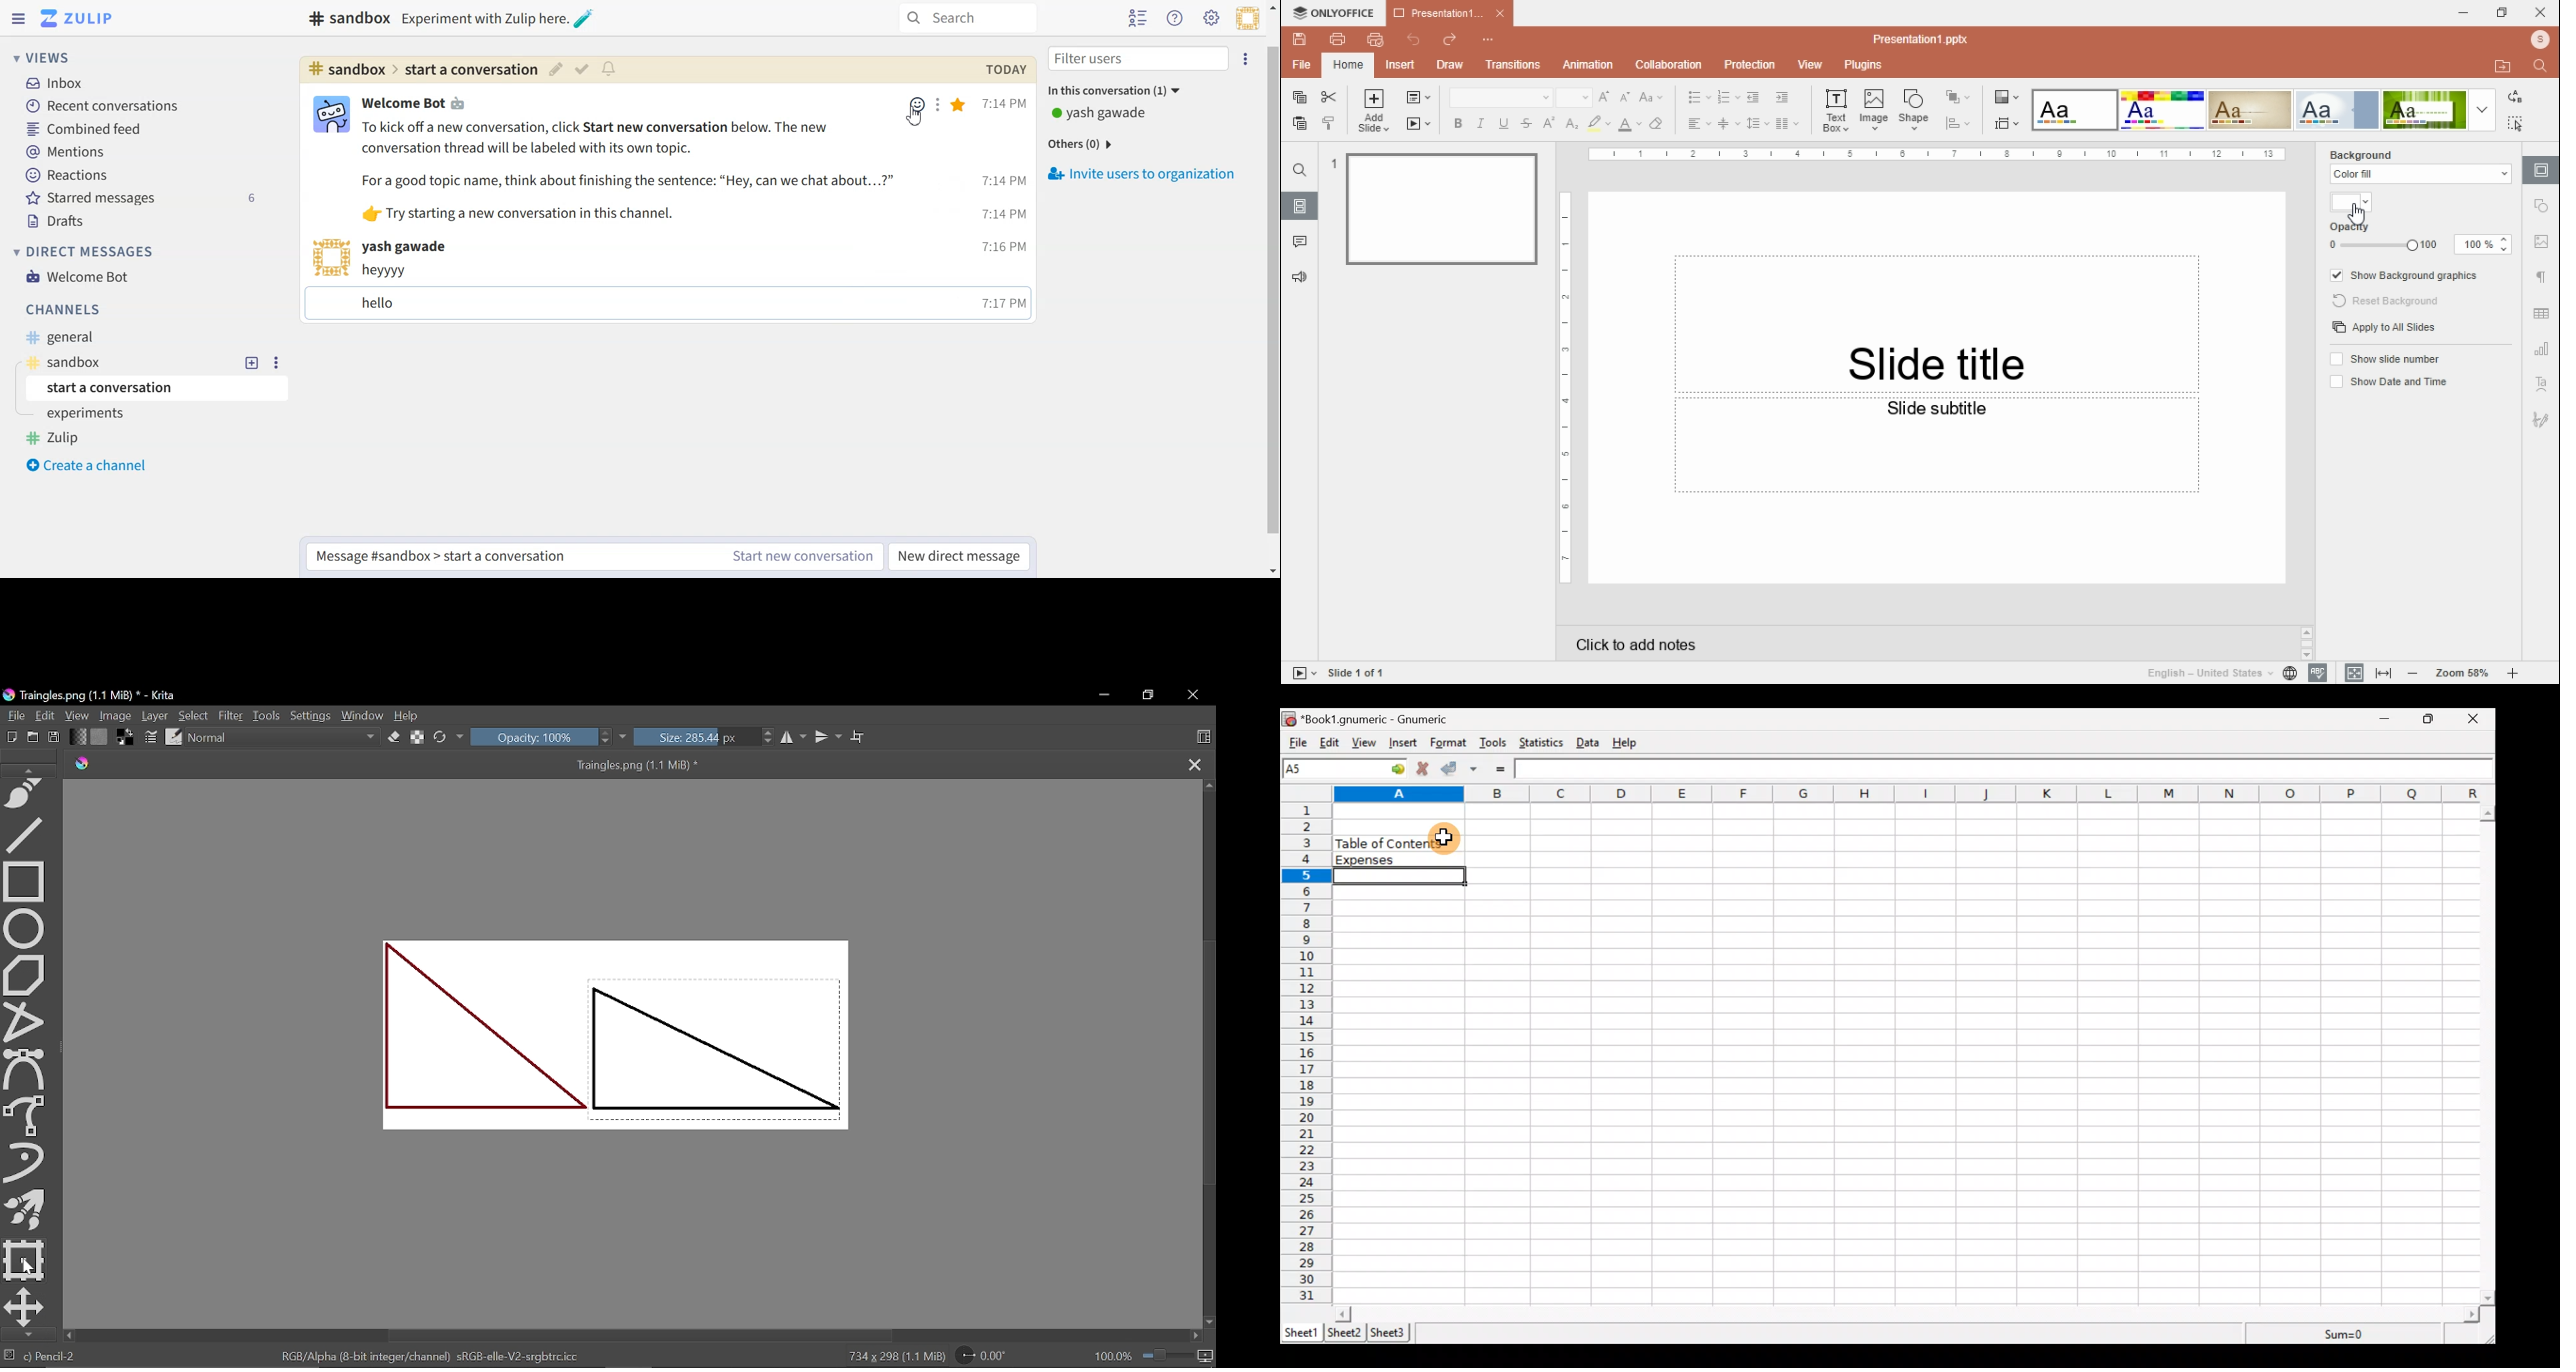  I want to click on zoom in/zoom out, so click(2462, 674).